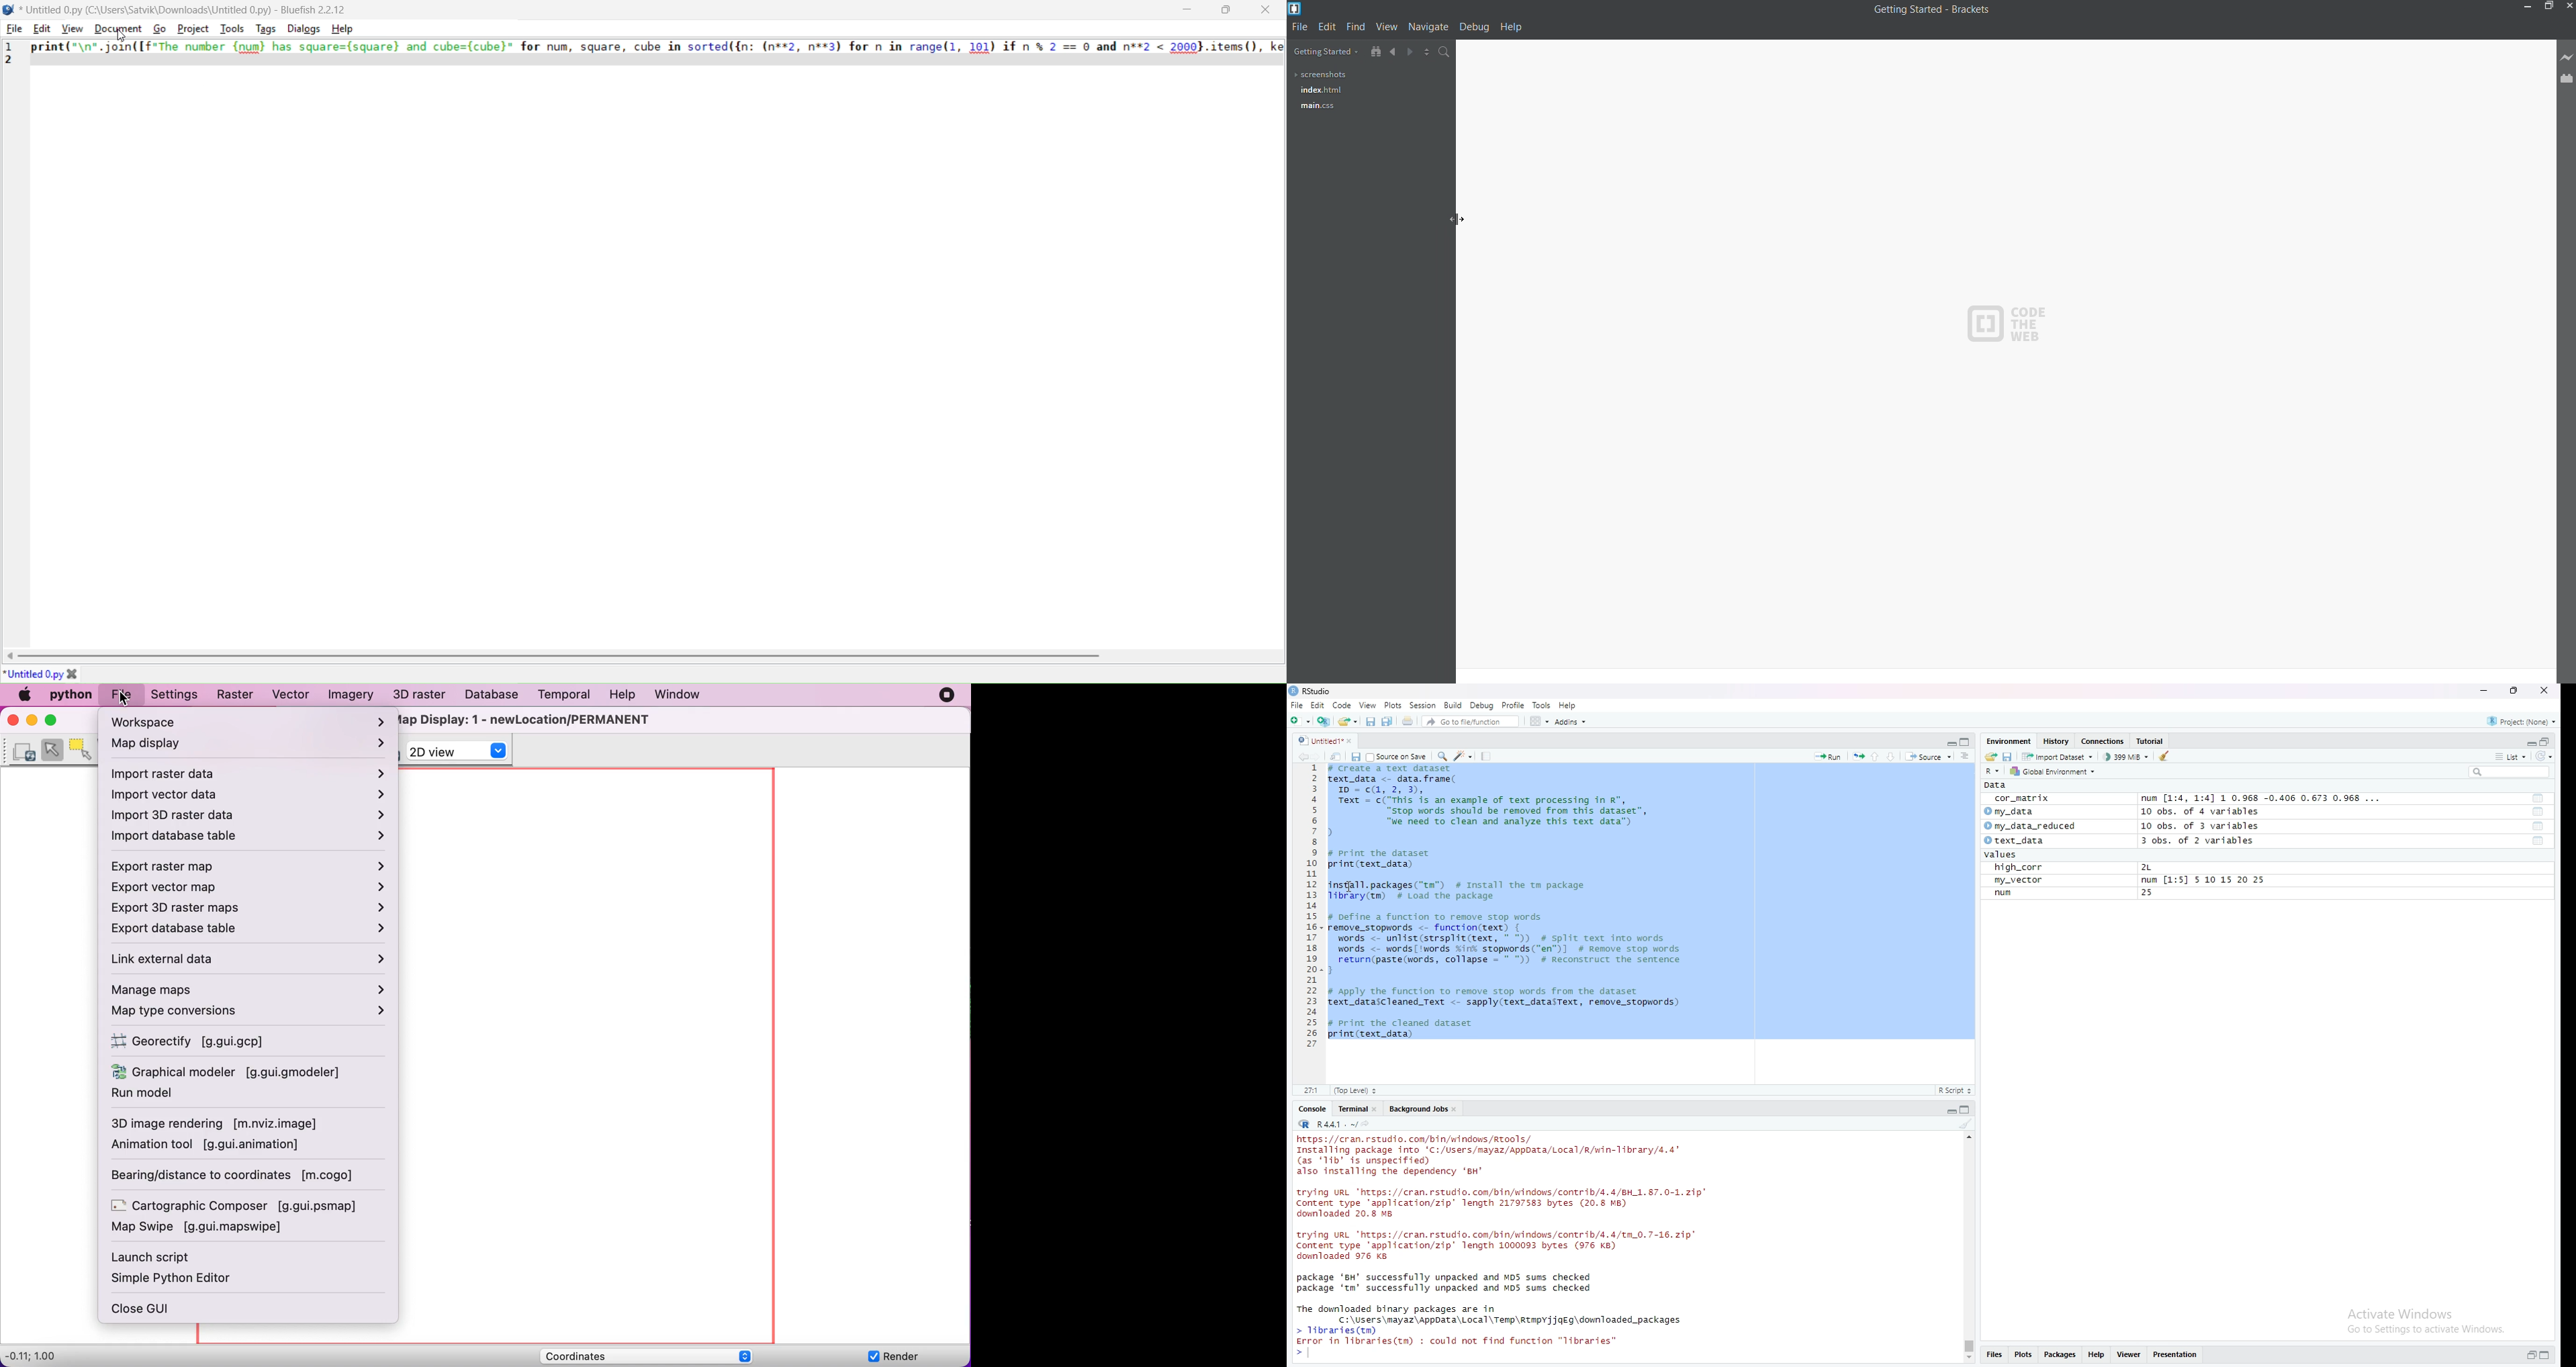 This screenshot has width=2576, height=1372. I want to click on live preview, so click(2565, 57).